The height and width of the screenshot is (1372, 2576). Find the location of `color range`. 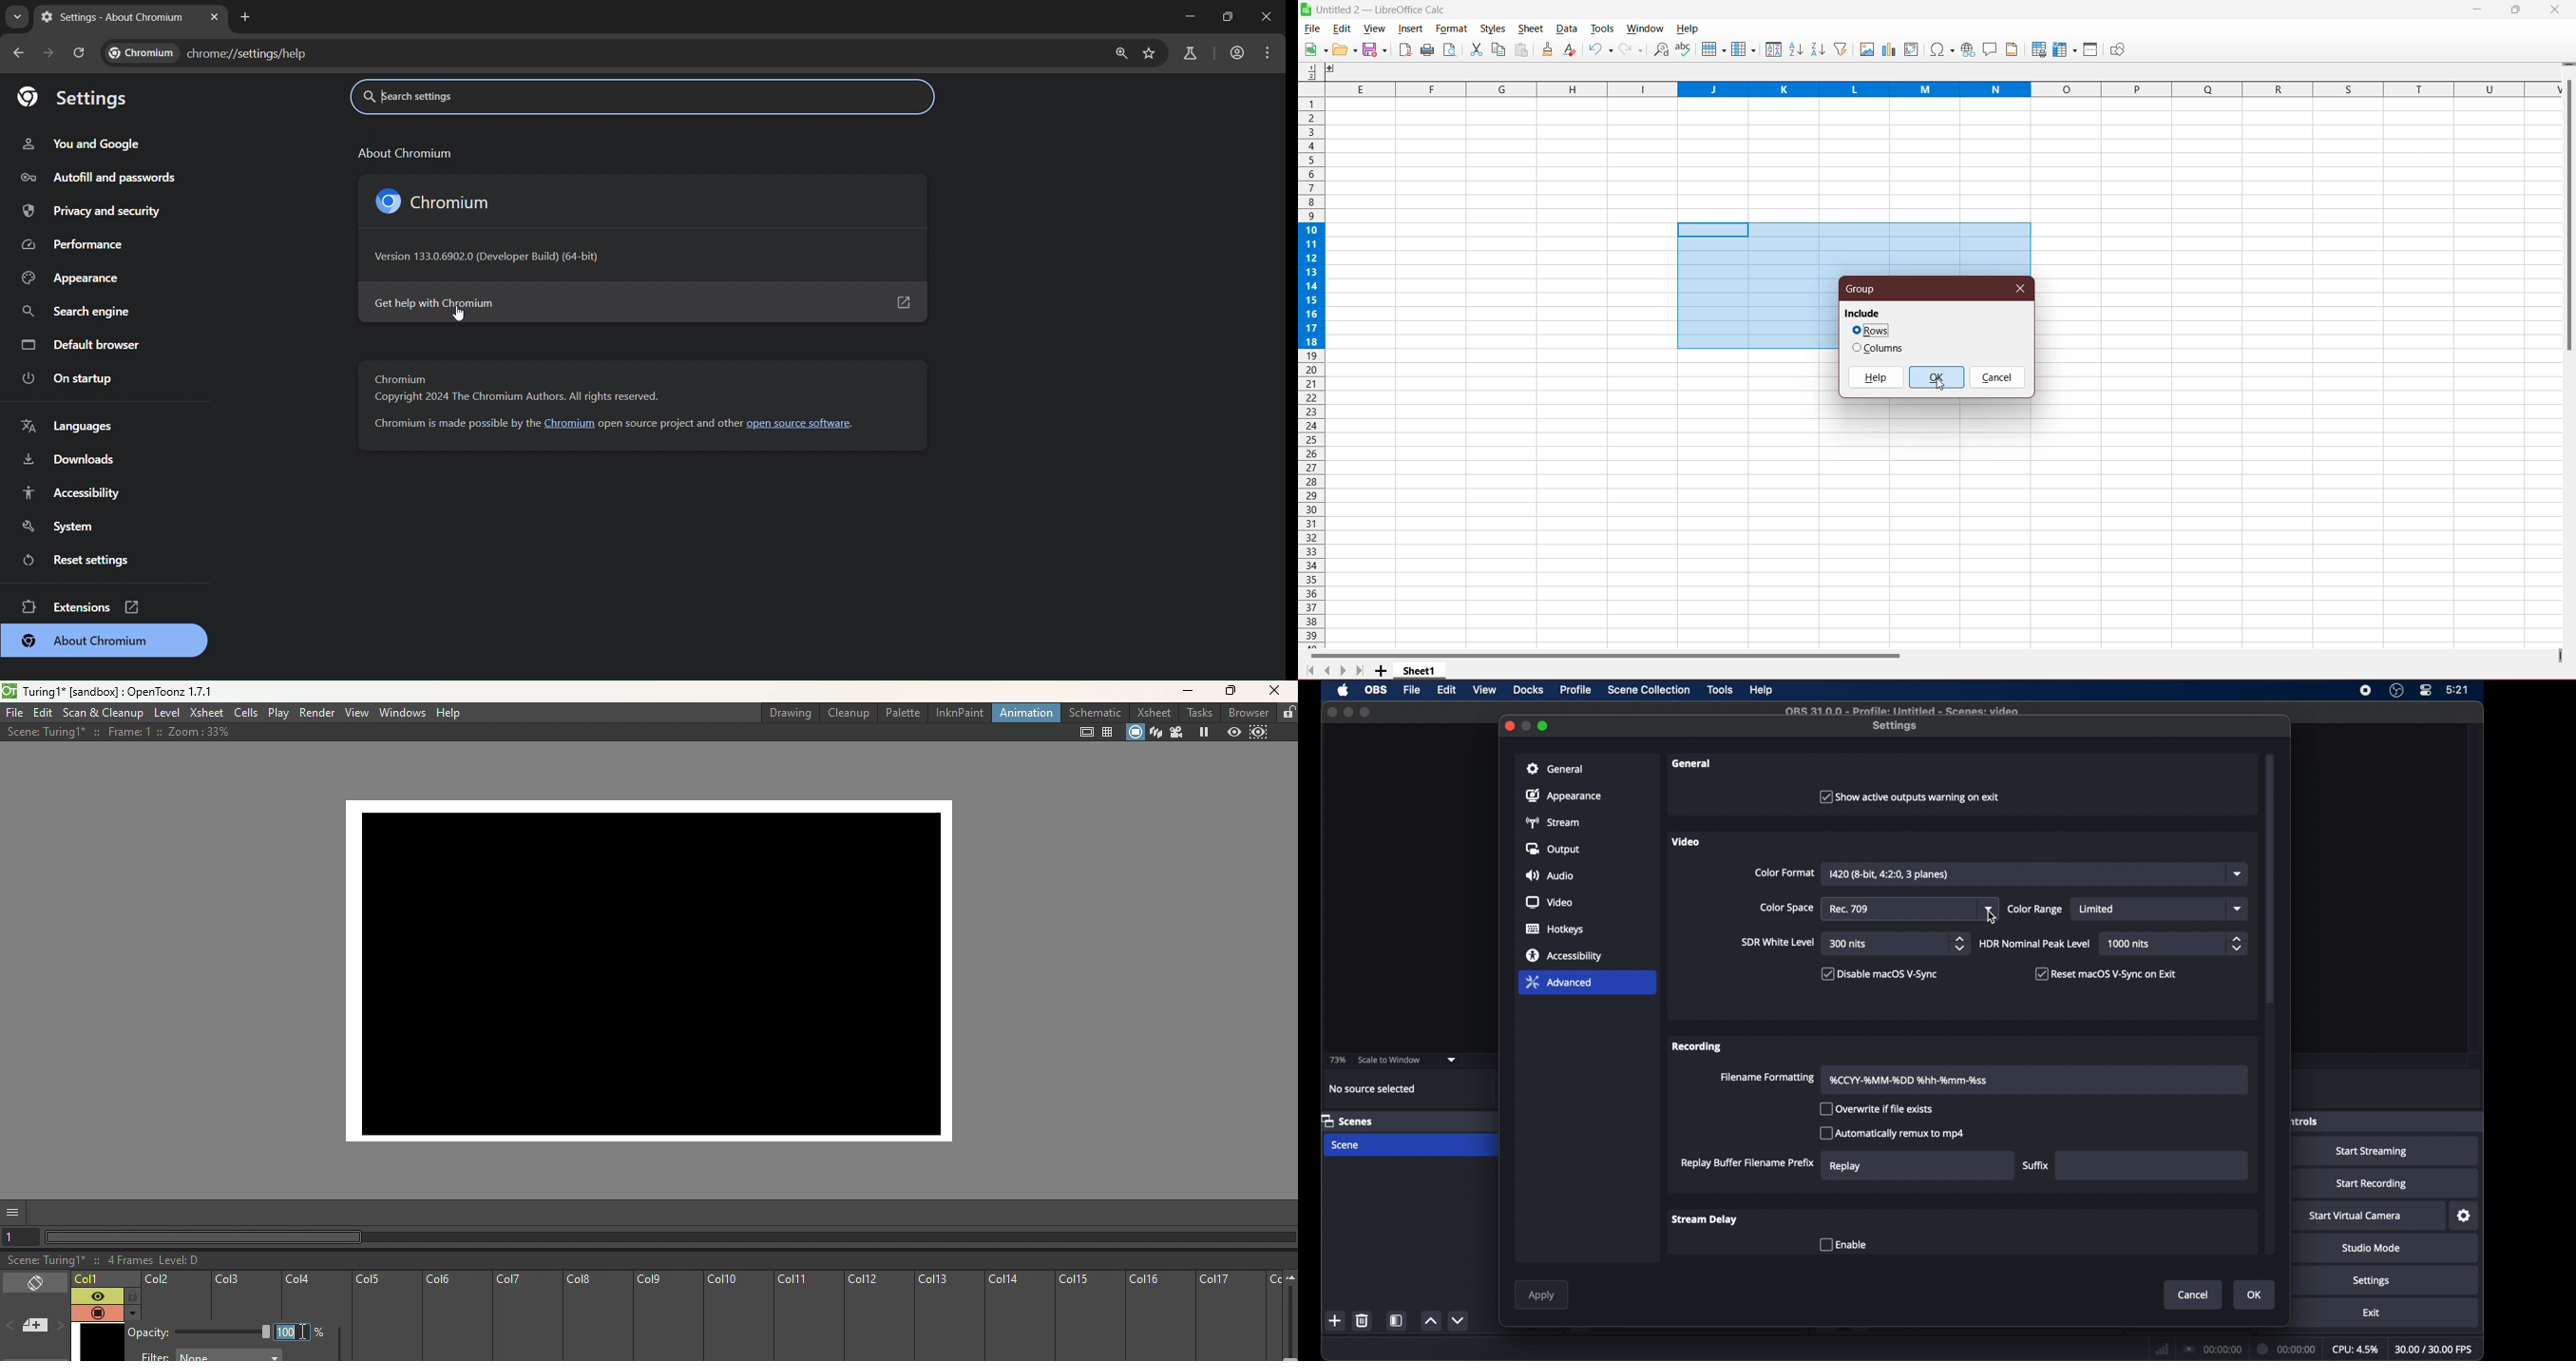

color range is located at coordinates (2035, 910).